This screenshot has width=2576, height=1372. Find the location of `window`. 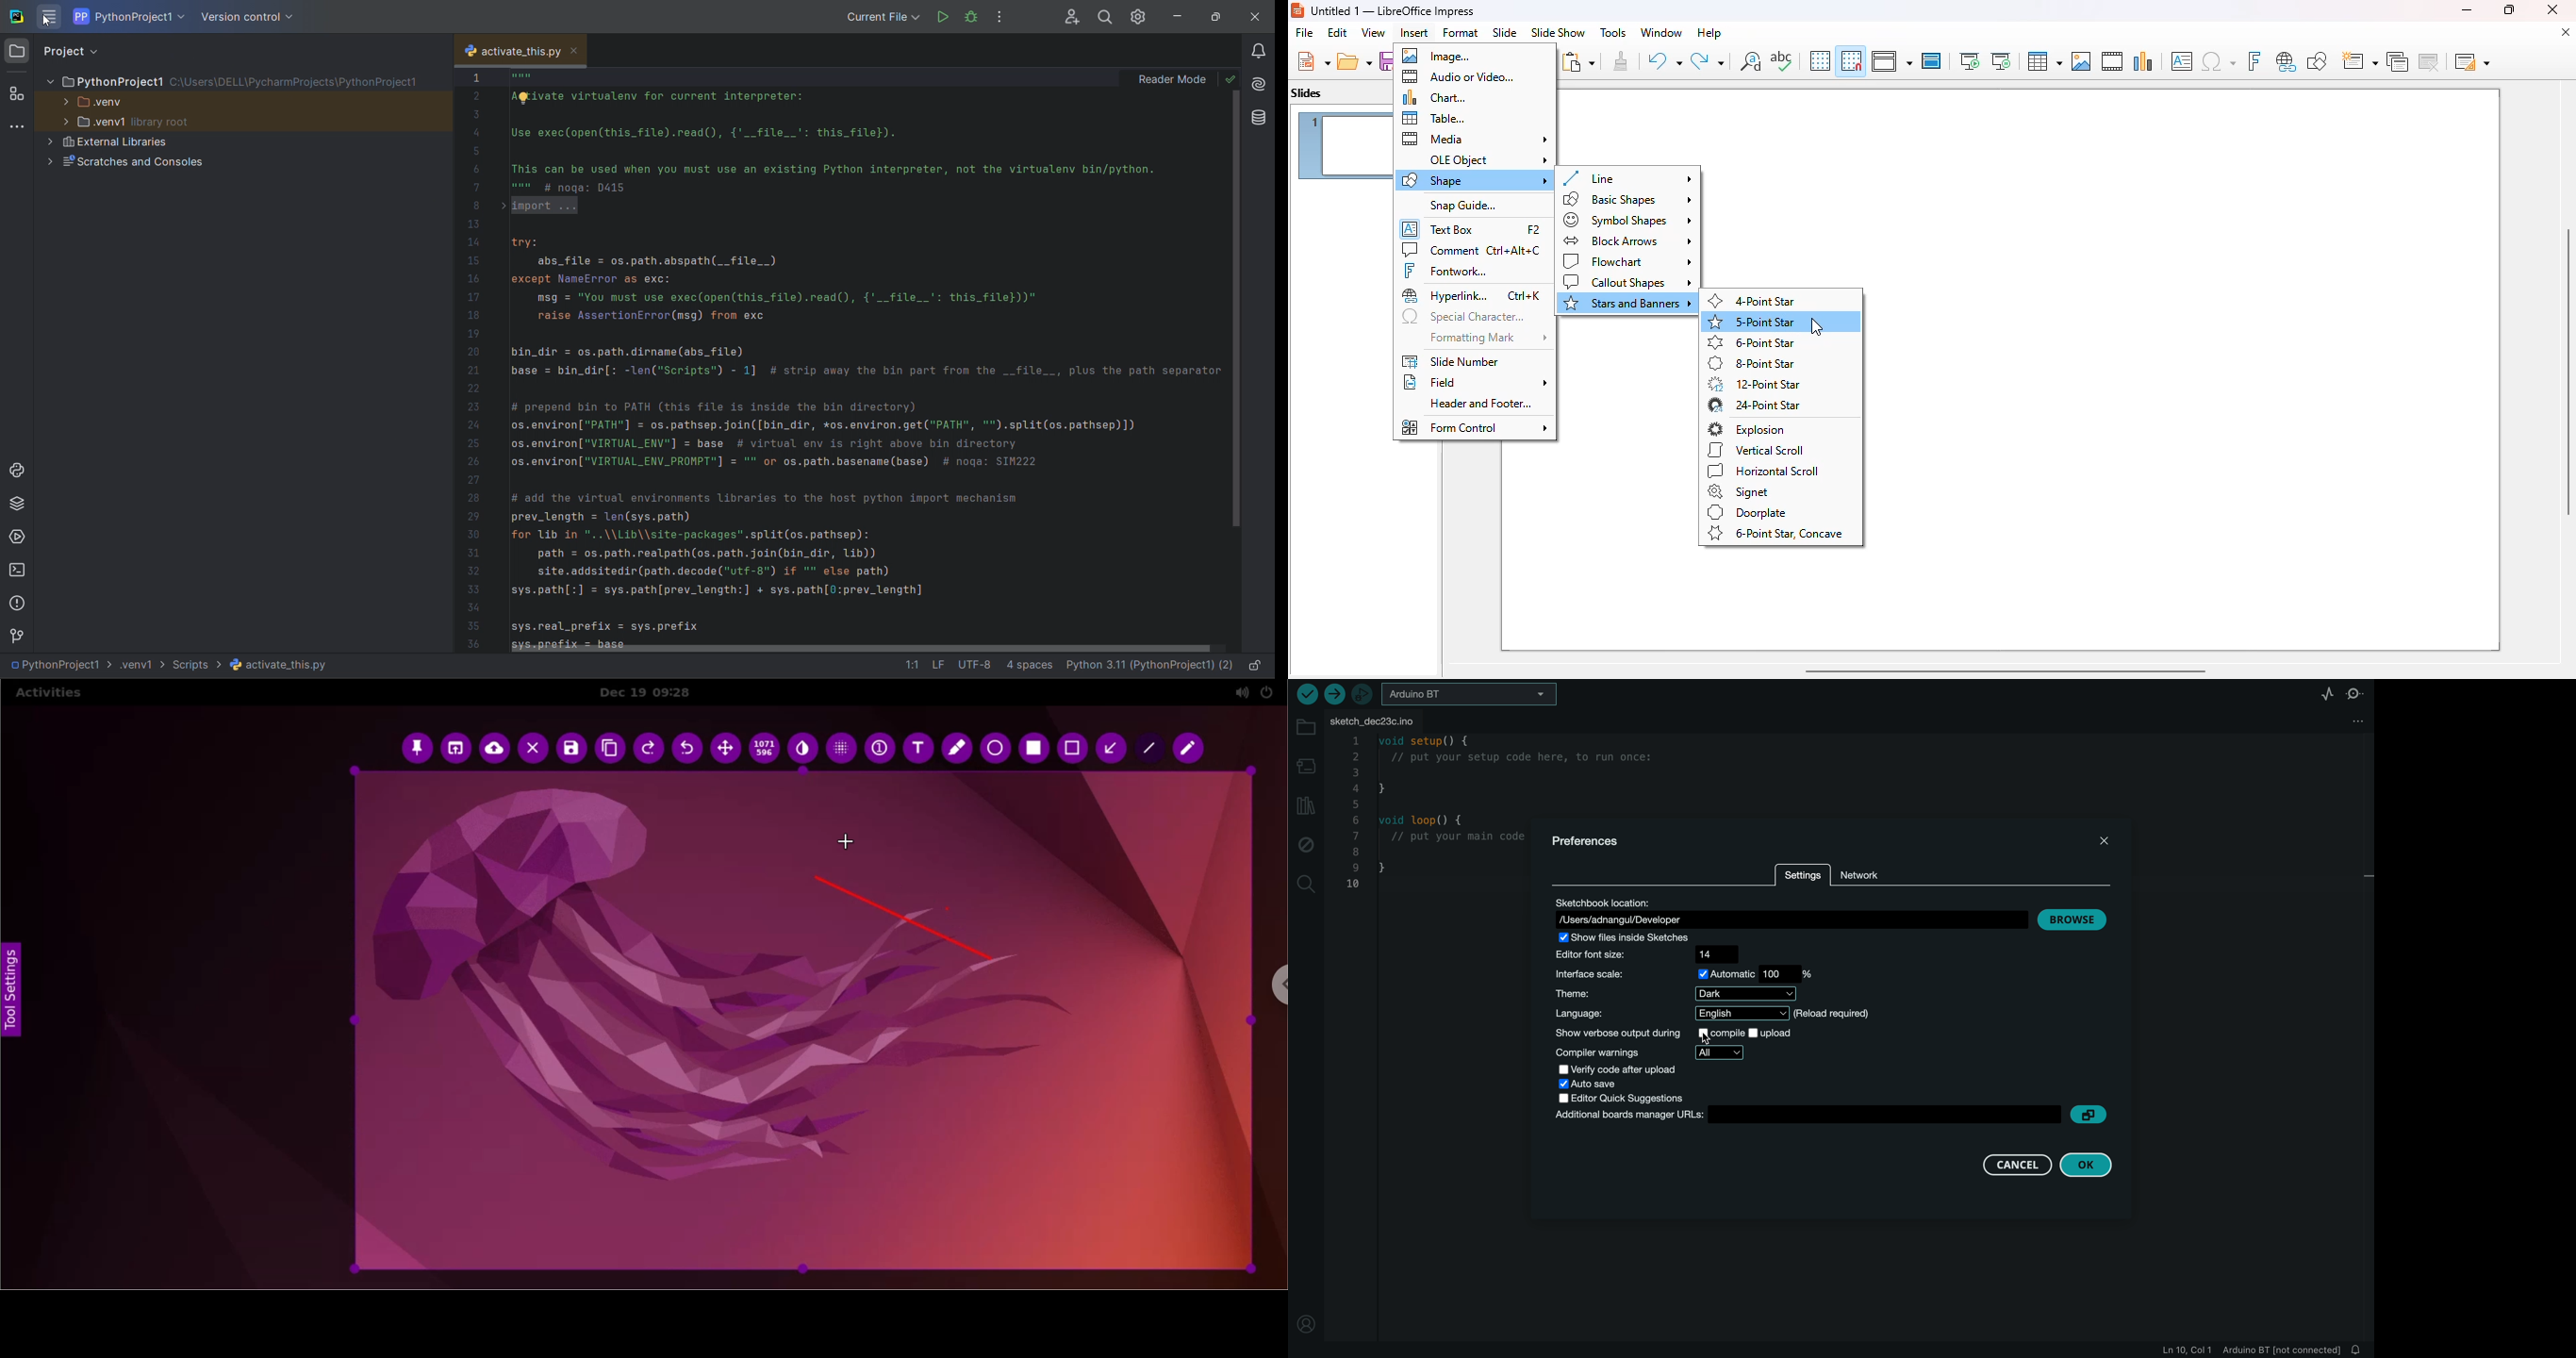

window is located at coordinates (1660, 32).